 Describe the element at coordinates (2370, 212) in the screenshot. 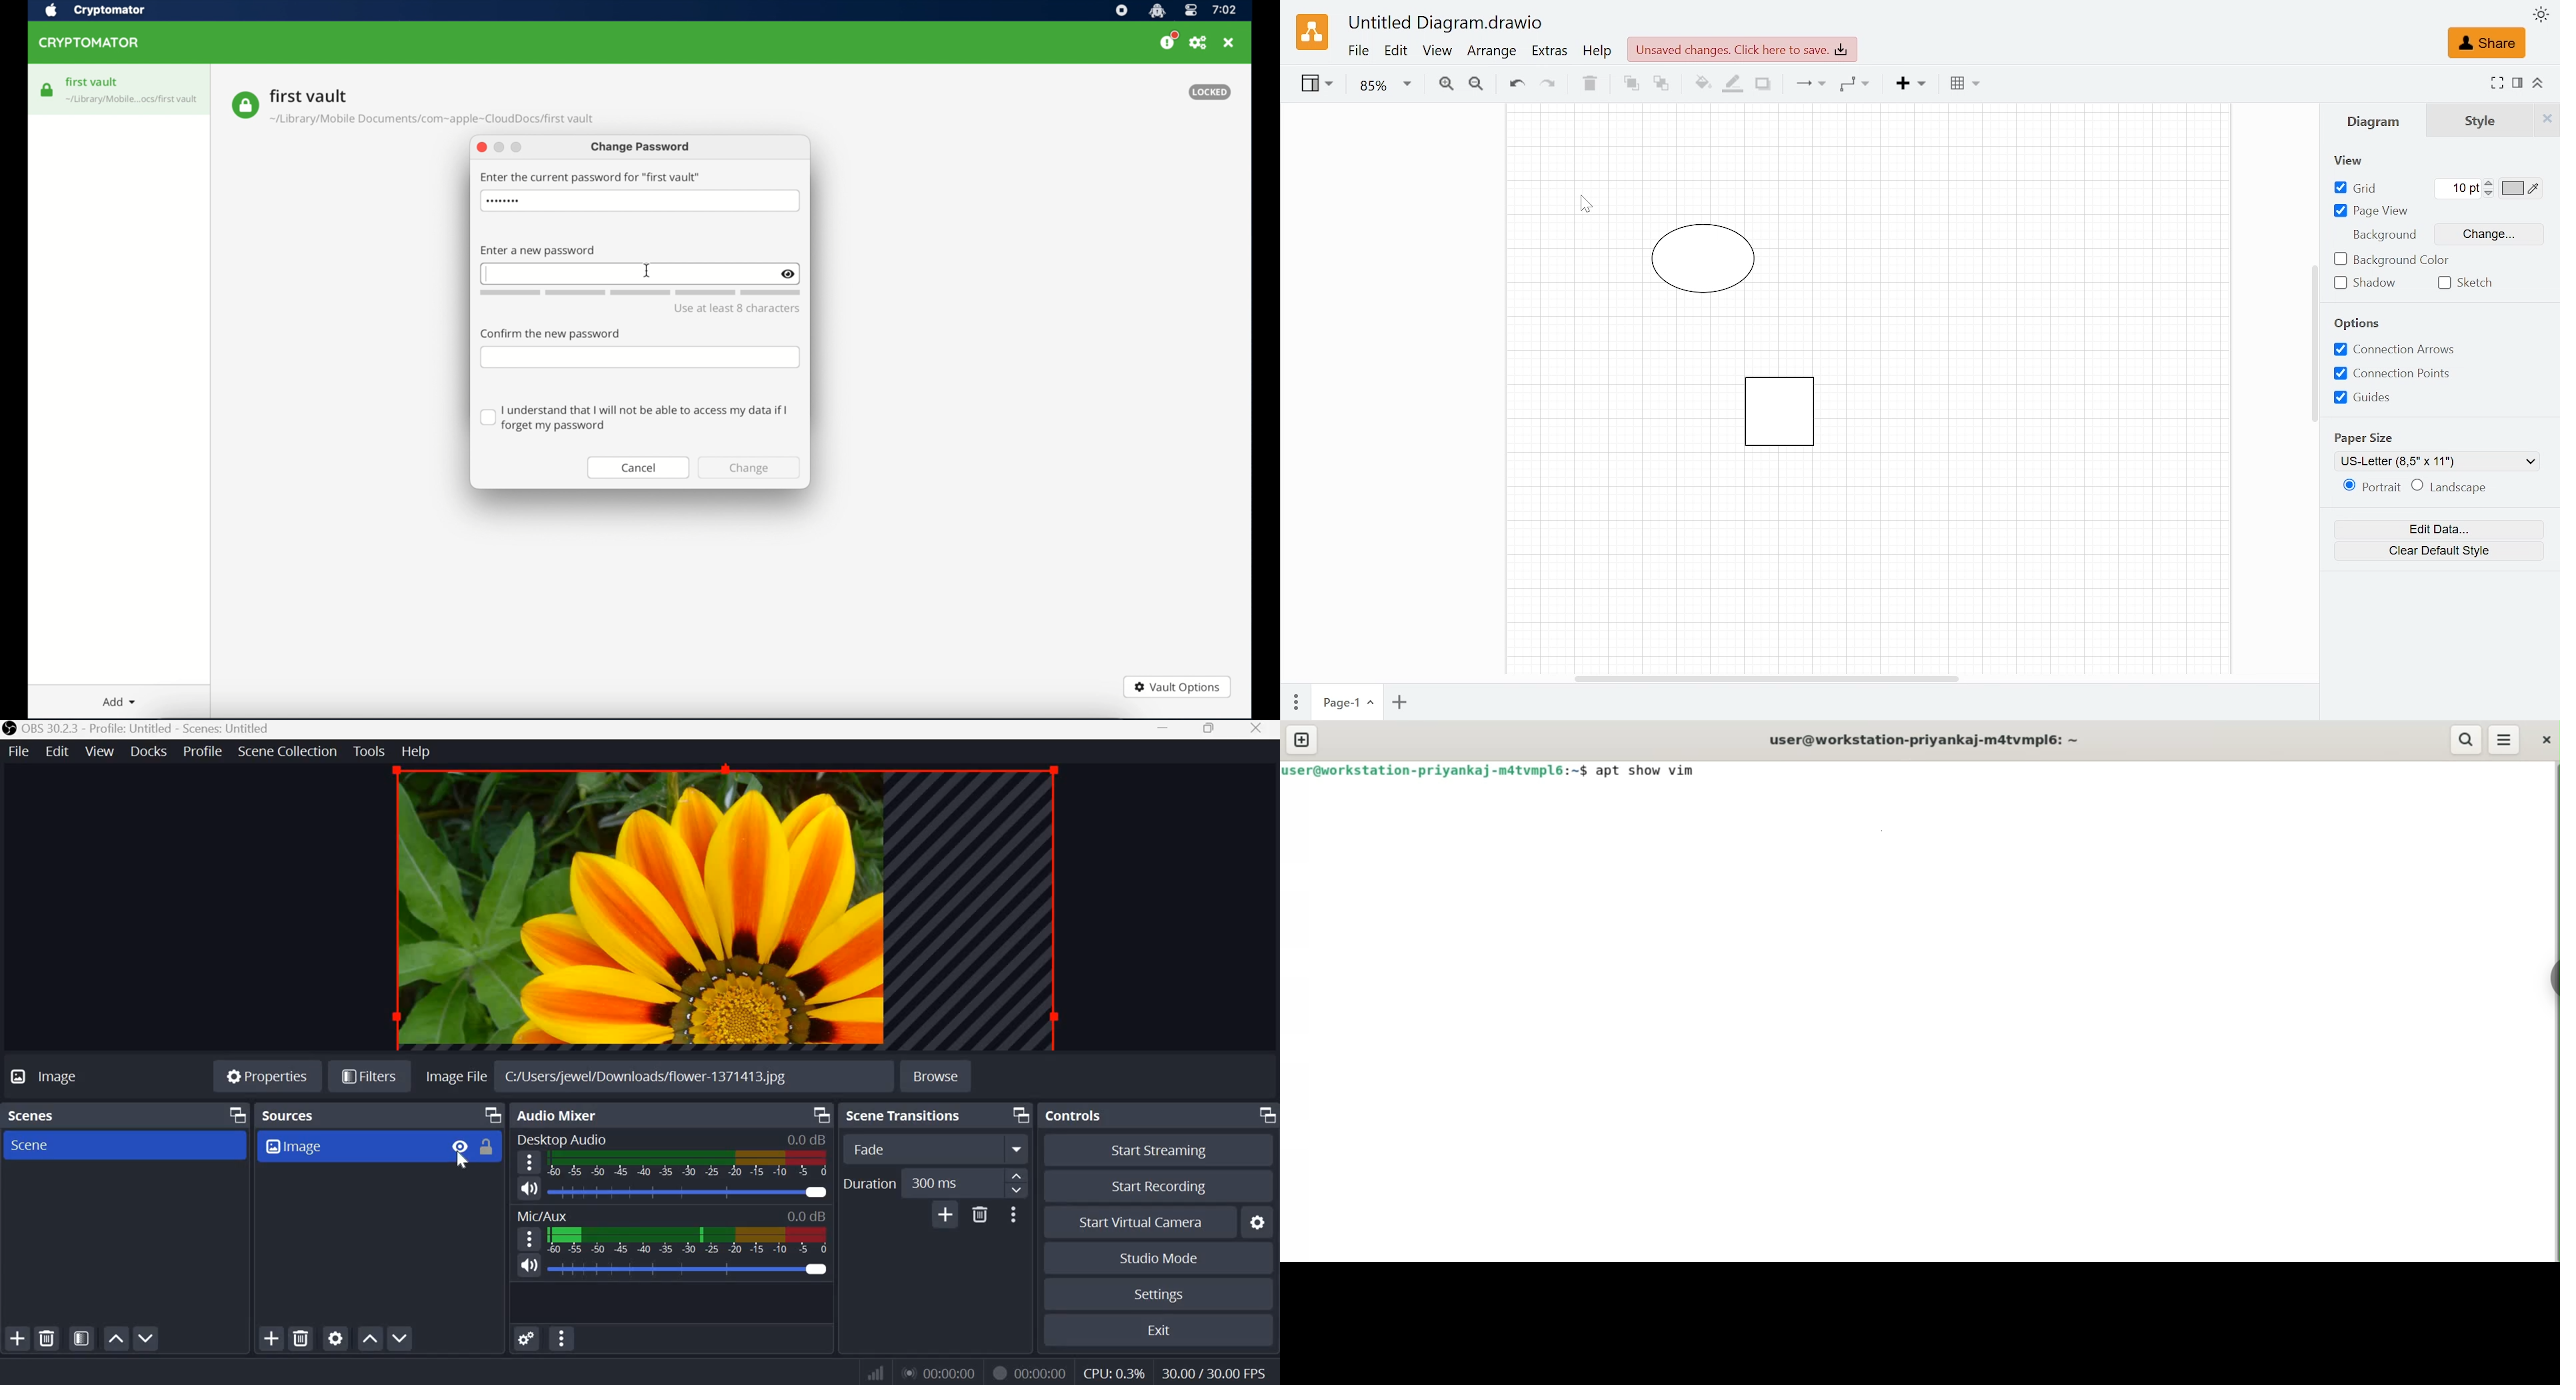

I see `Page view` at that location.